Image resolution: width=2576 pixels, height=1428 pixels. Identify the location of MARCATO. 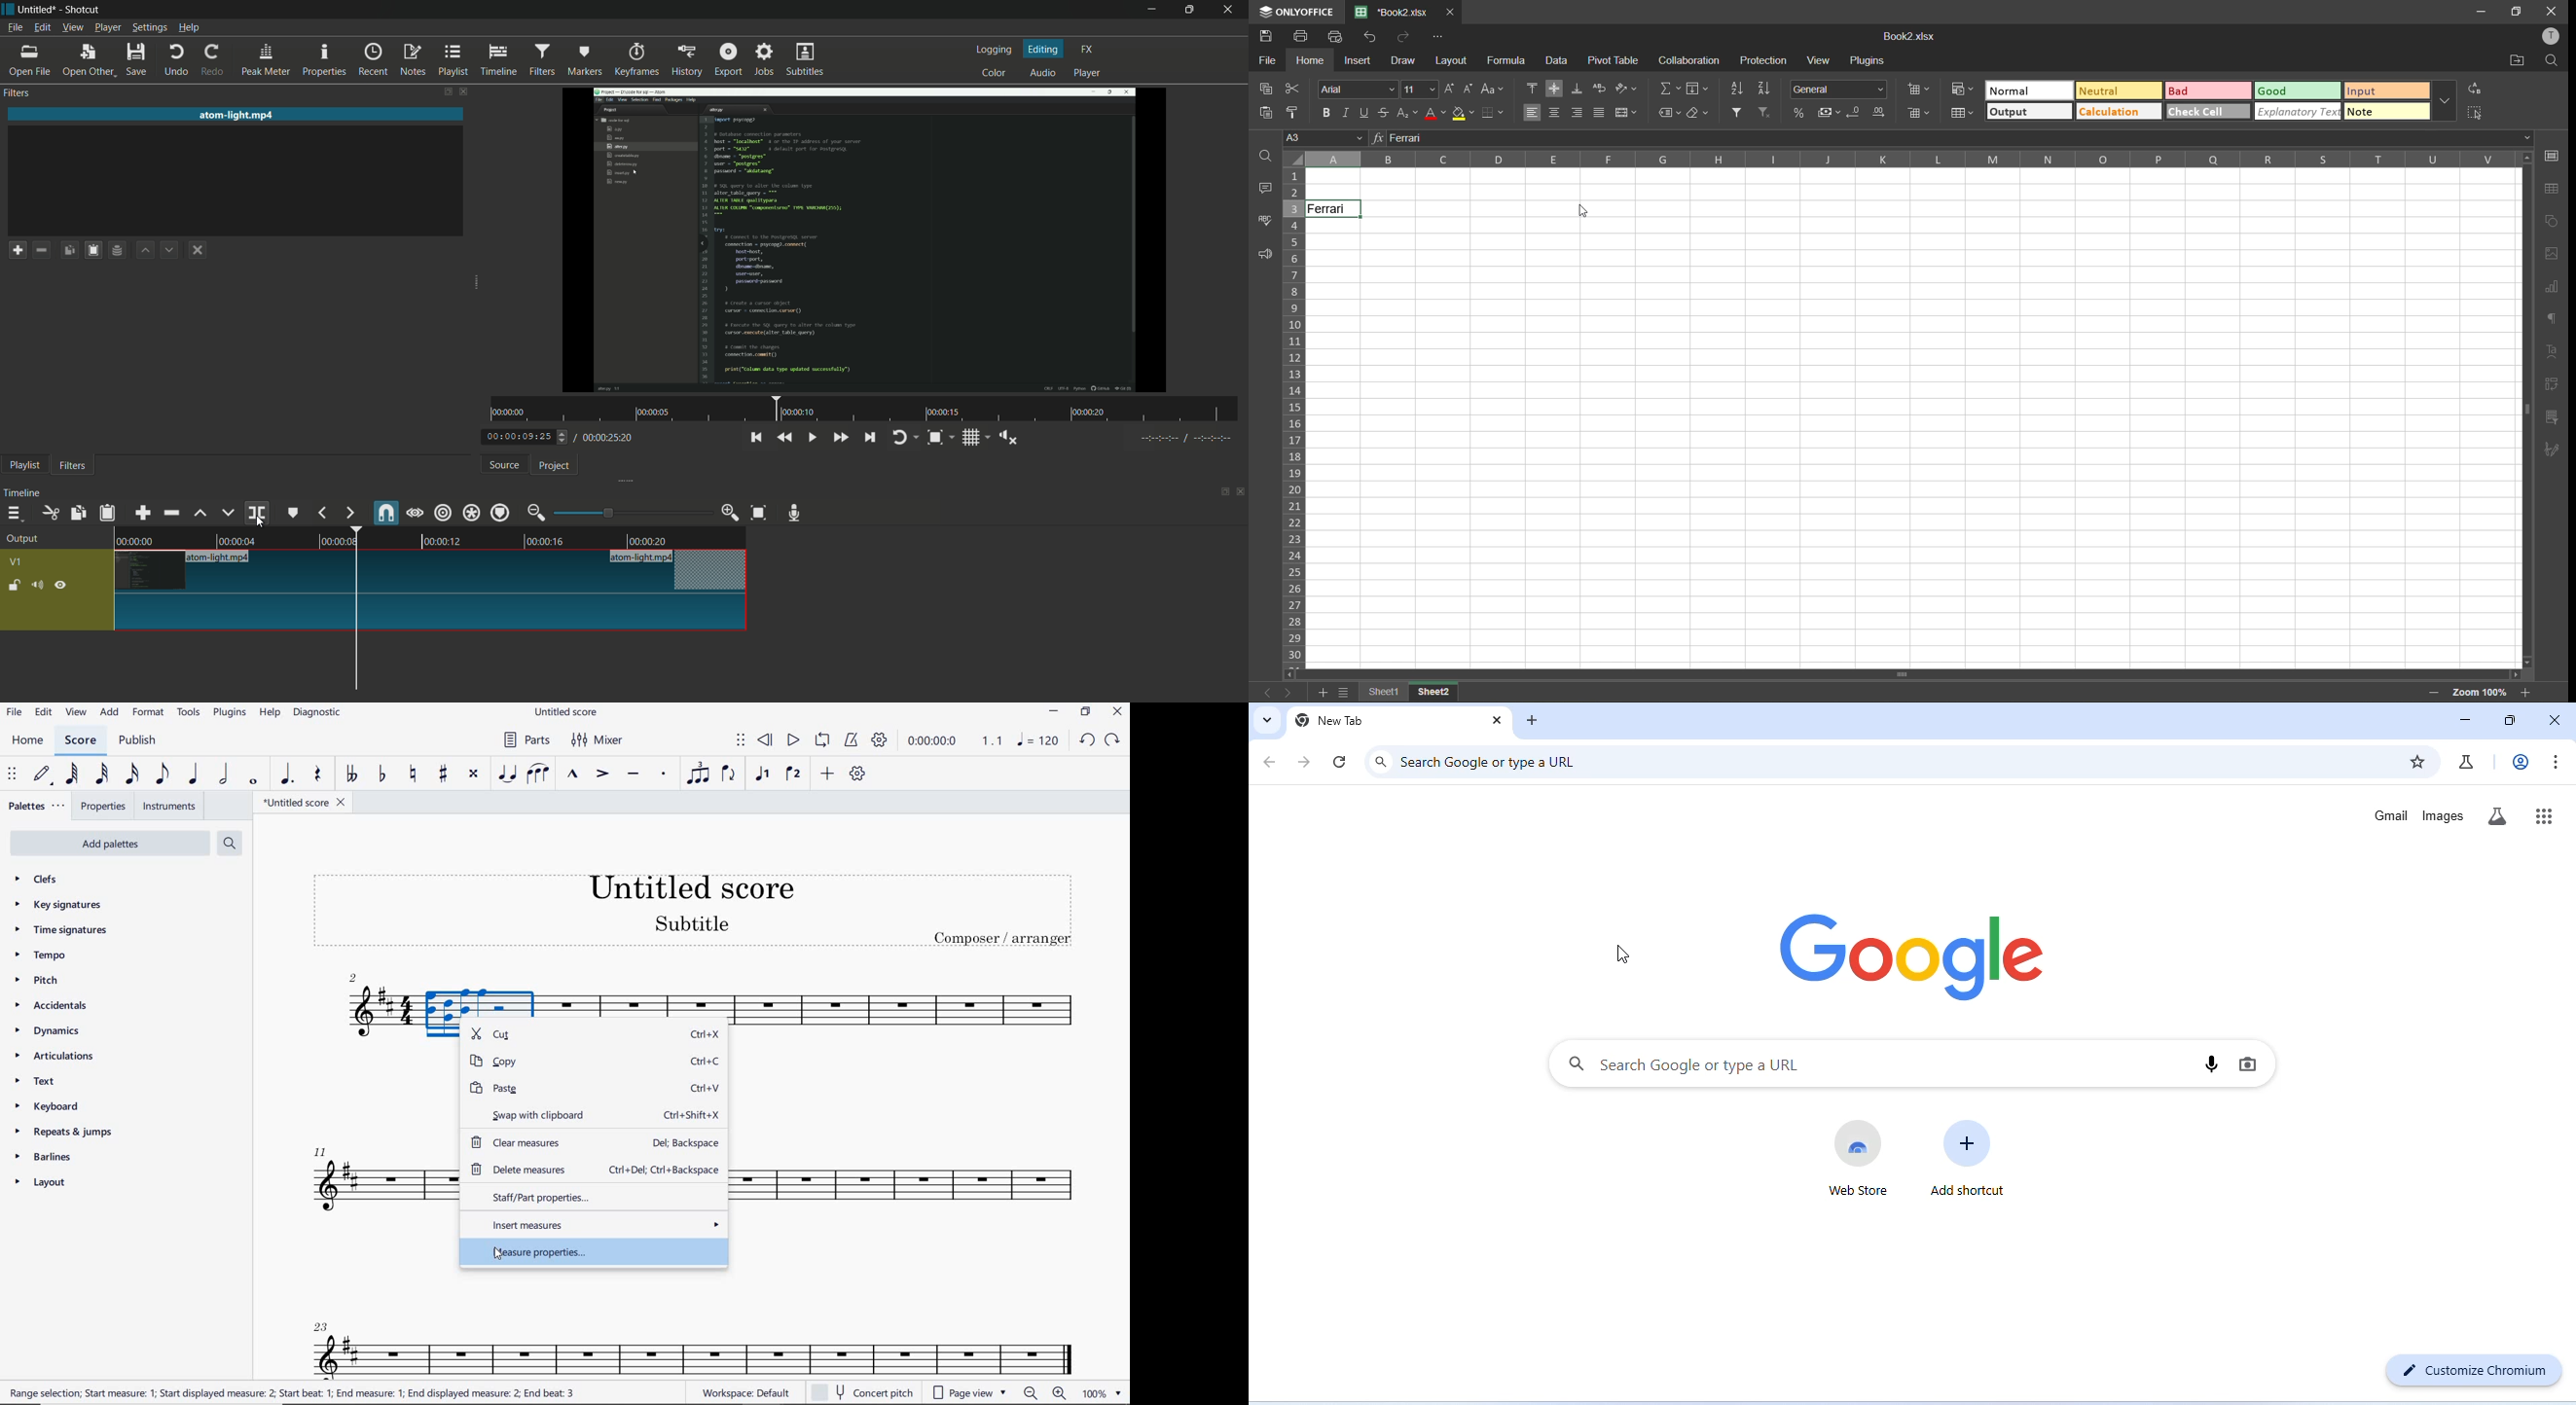
(571, 775).